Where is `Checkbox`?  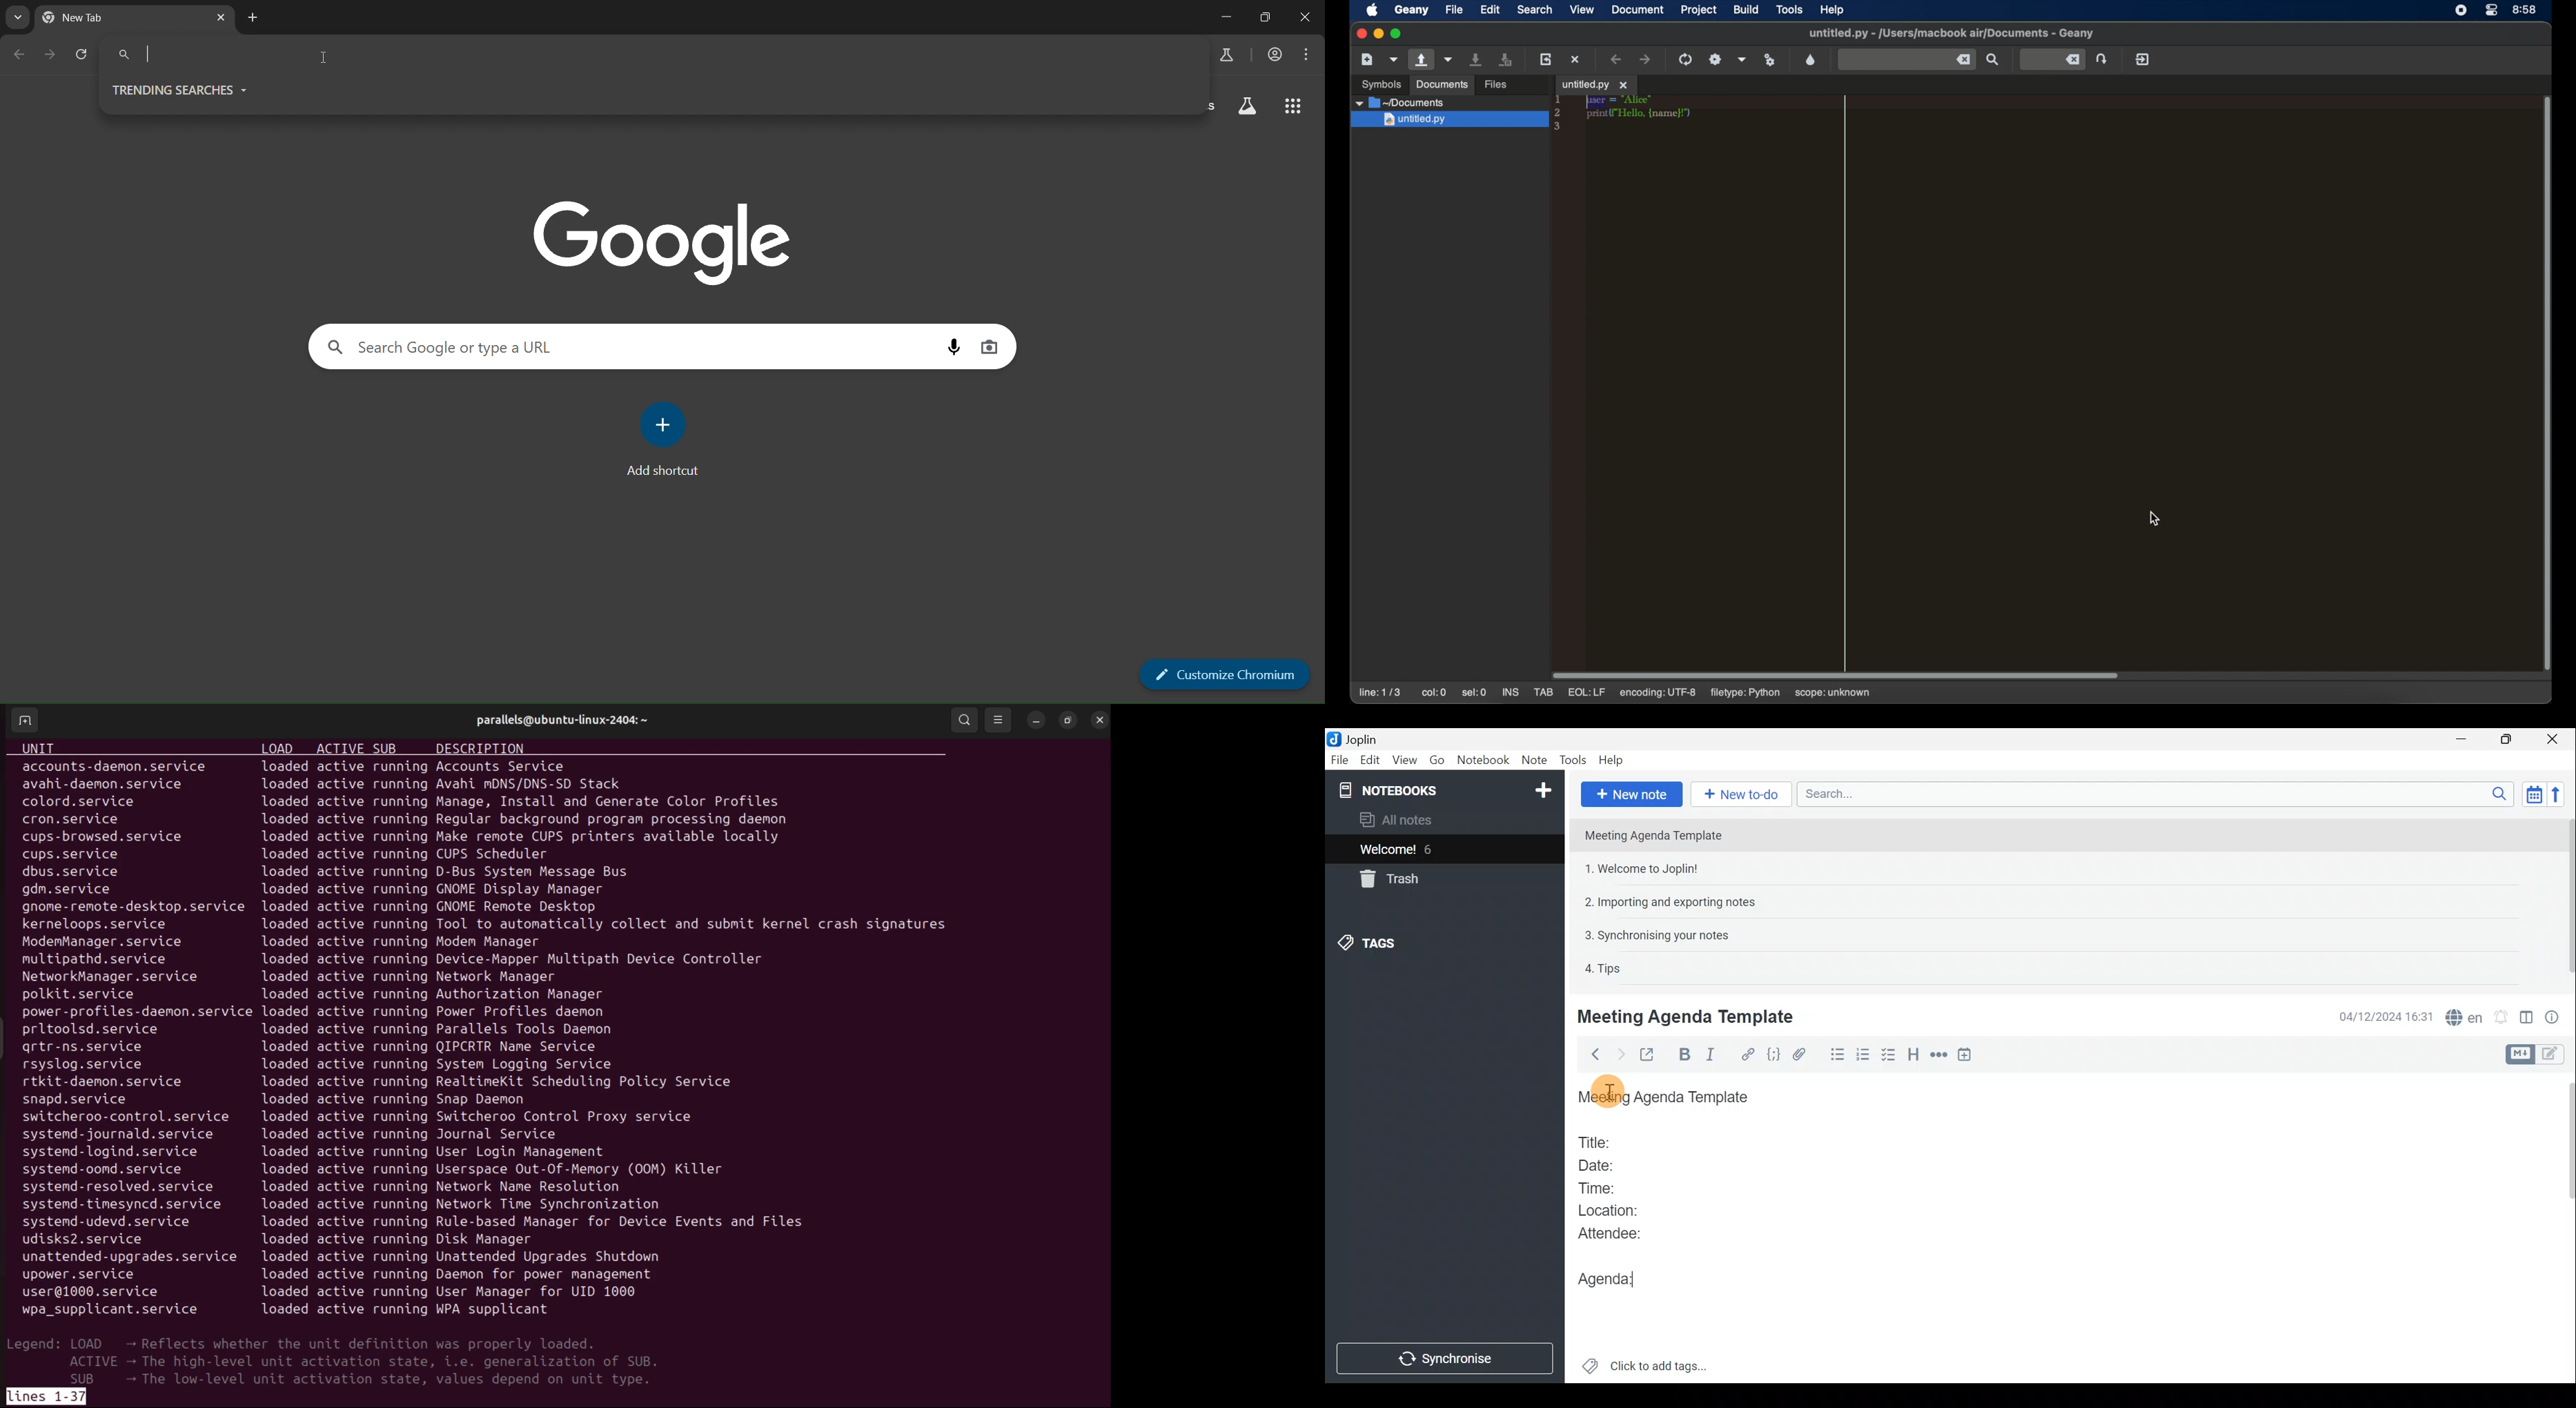
Checkbox is located at coordinates (1887, 1055).